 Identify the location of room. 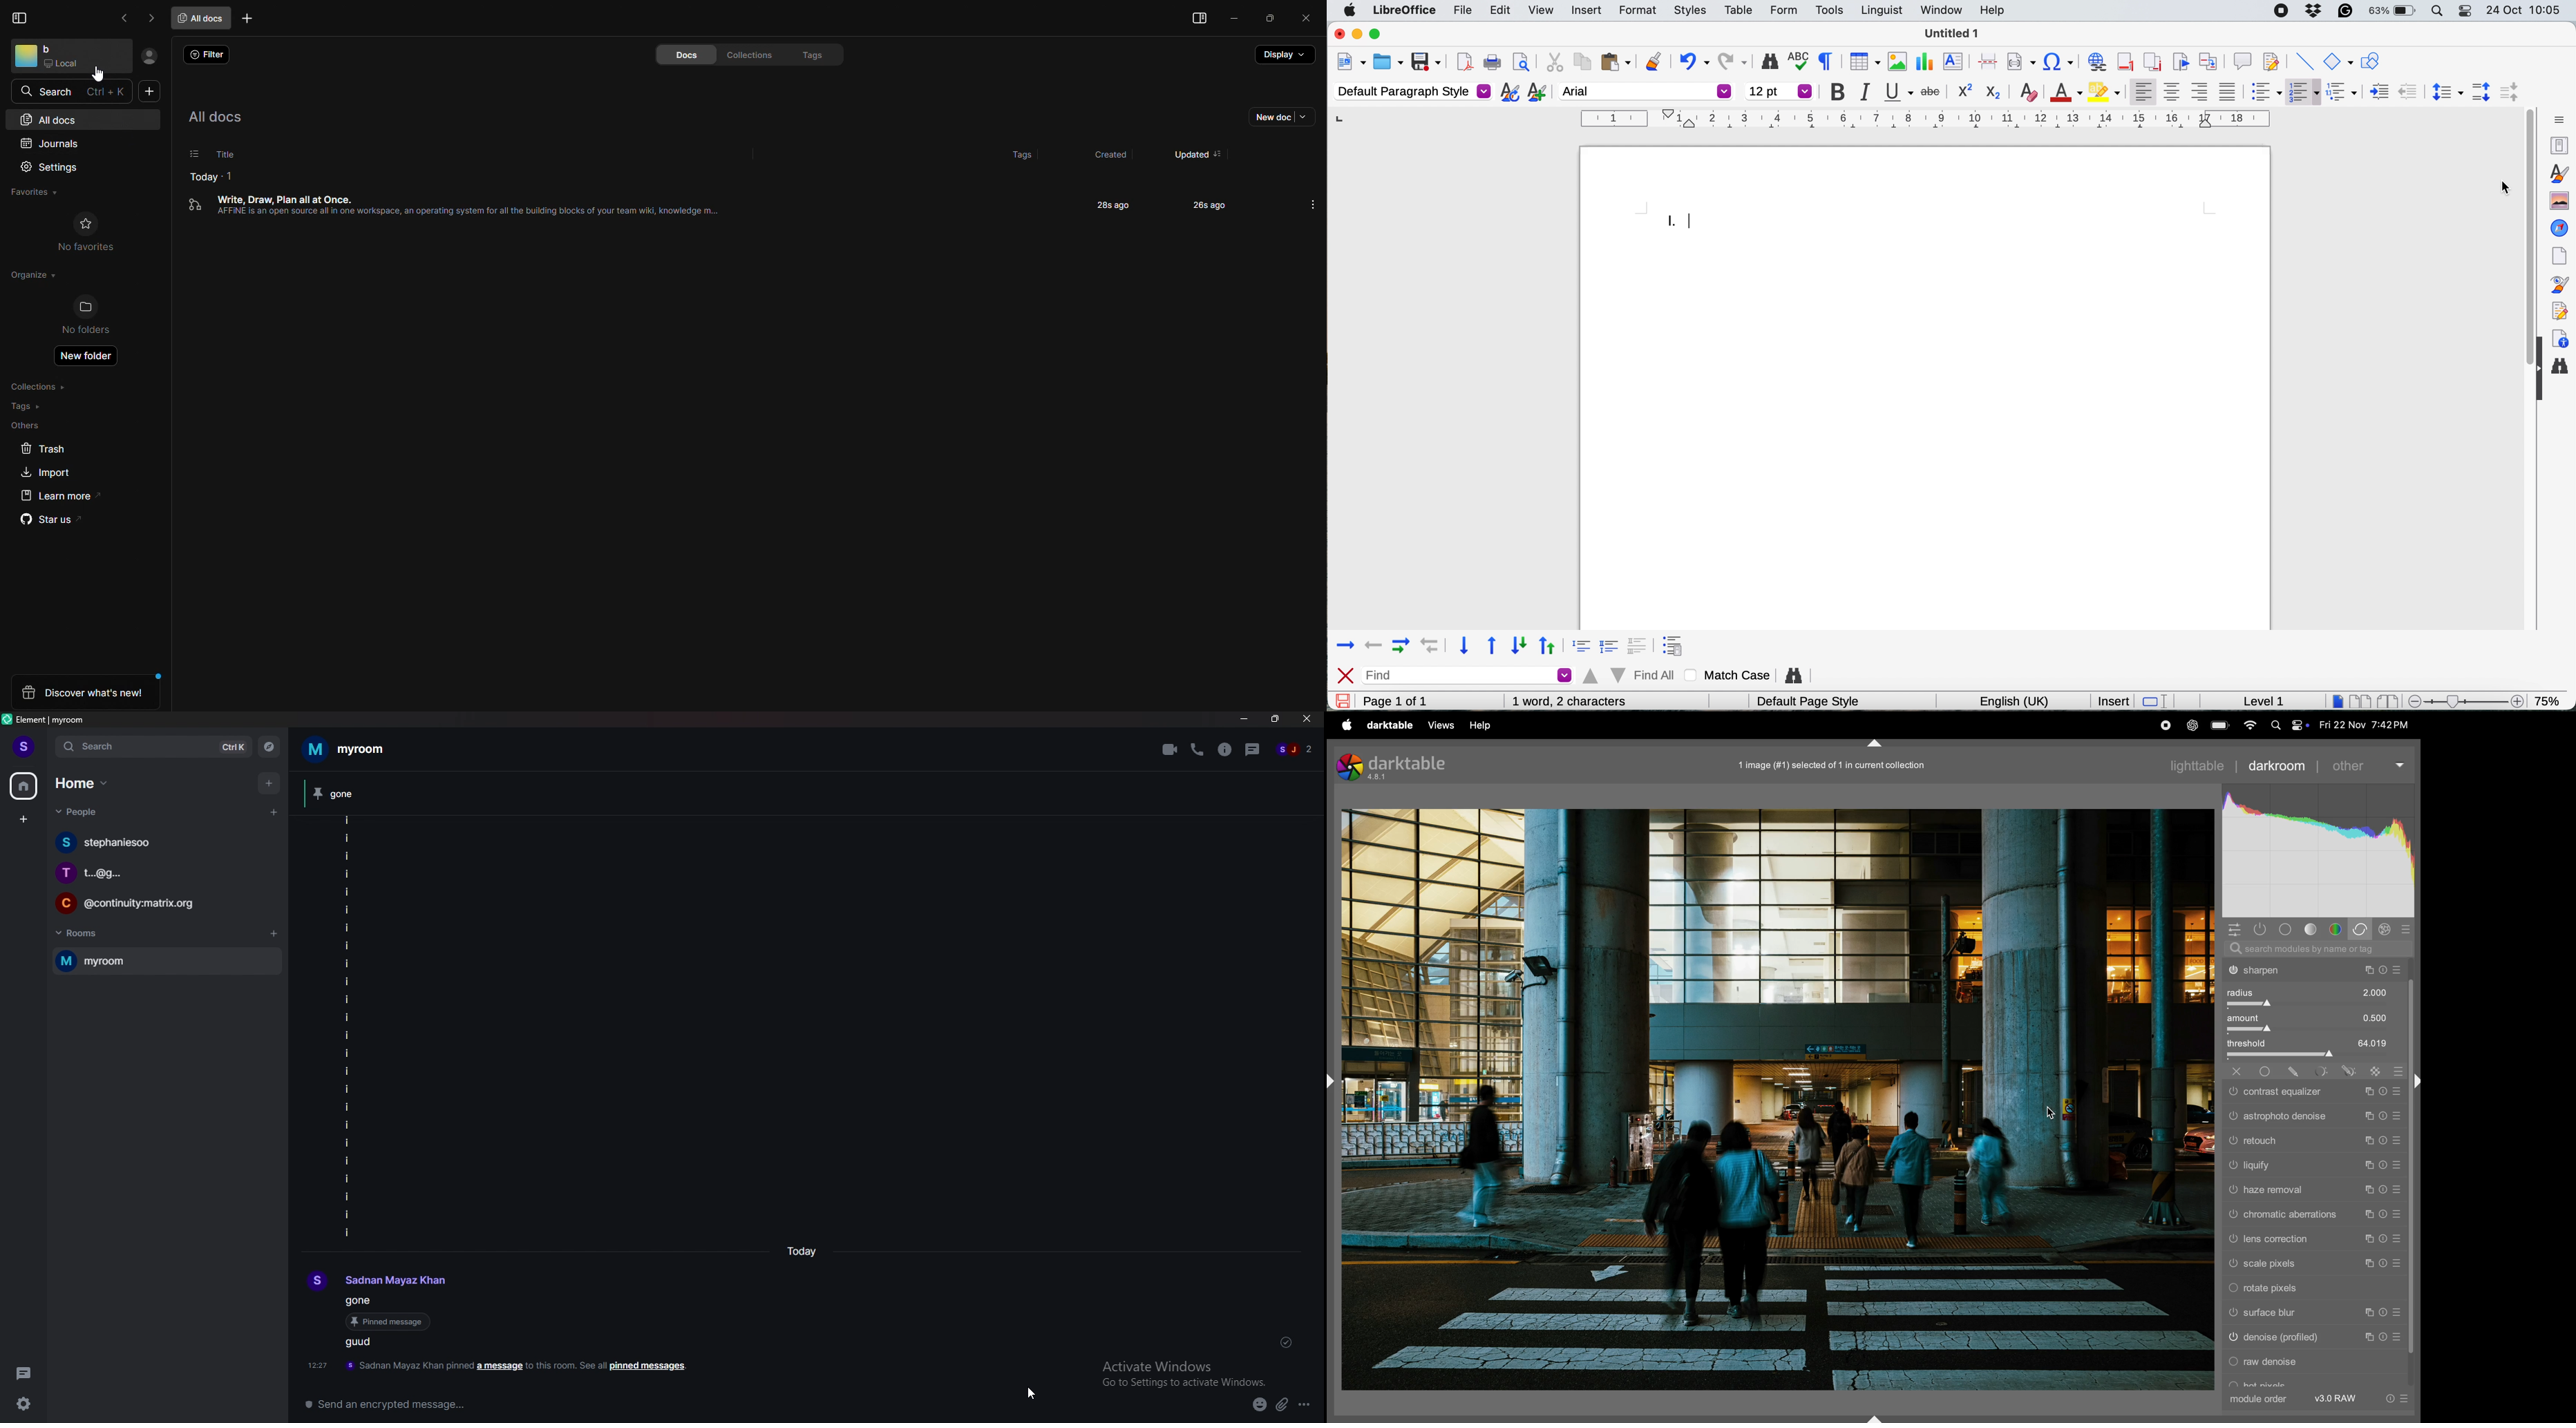
(167, 960).